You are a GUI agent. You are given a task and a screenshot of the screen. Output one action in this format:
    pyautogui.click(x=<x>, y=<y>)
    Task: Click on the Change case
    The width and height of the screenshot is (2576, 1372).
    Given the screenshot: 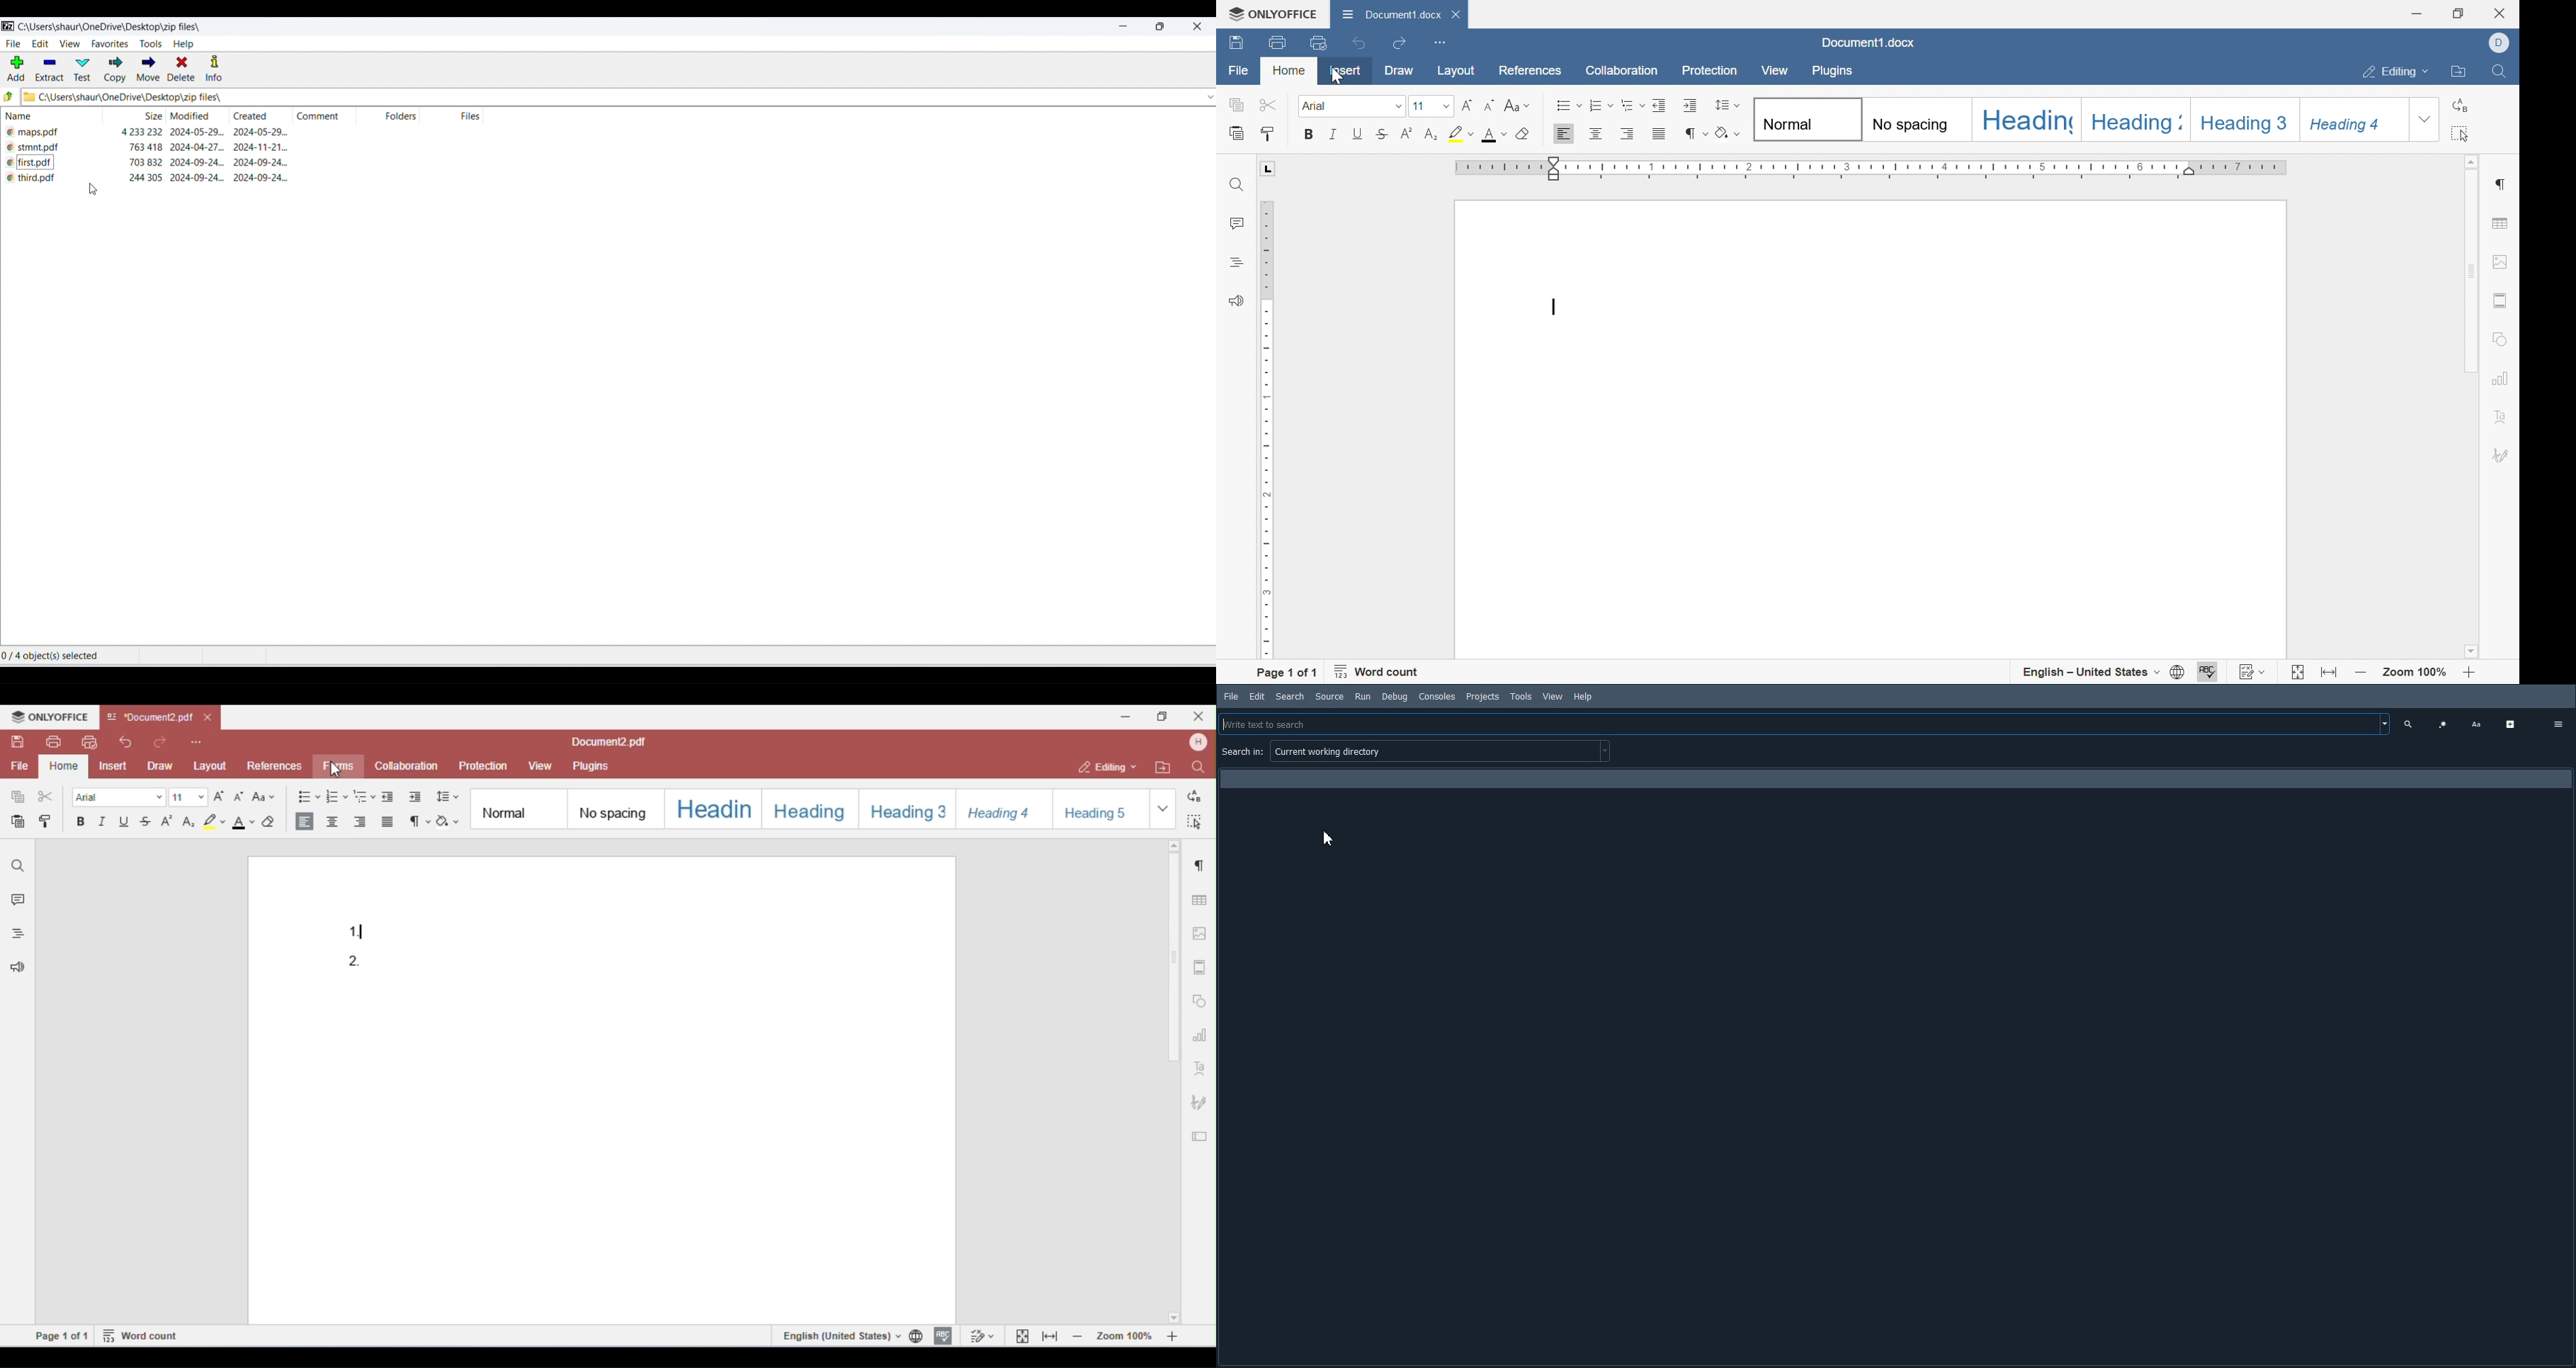 What is the action you would take?
    pyautogui.click(x=1518, y=105)
    